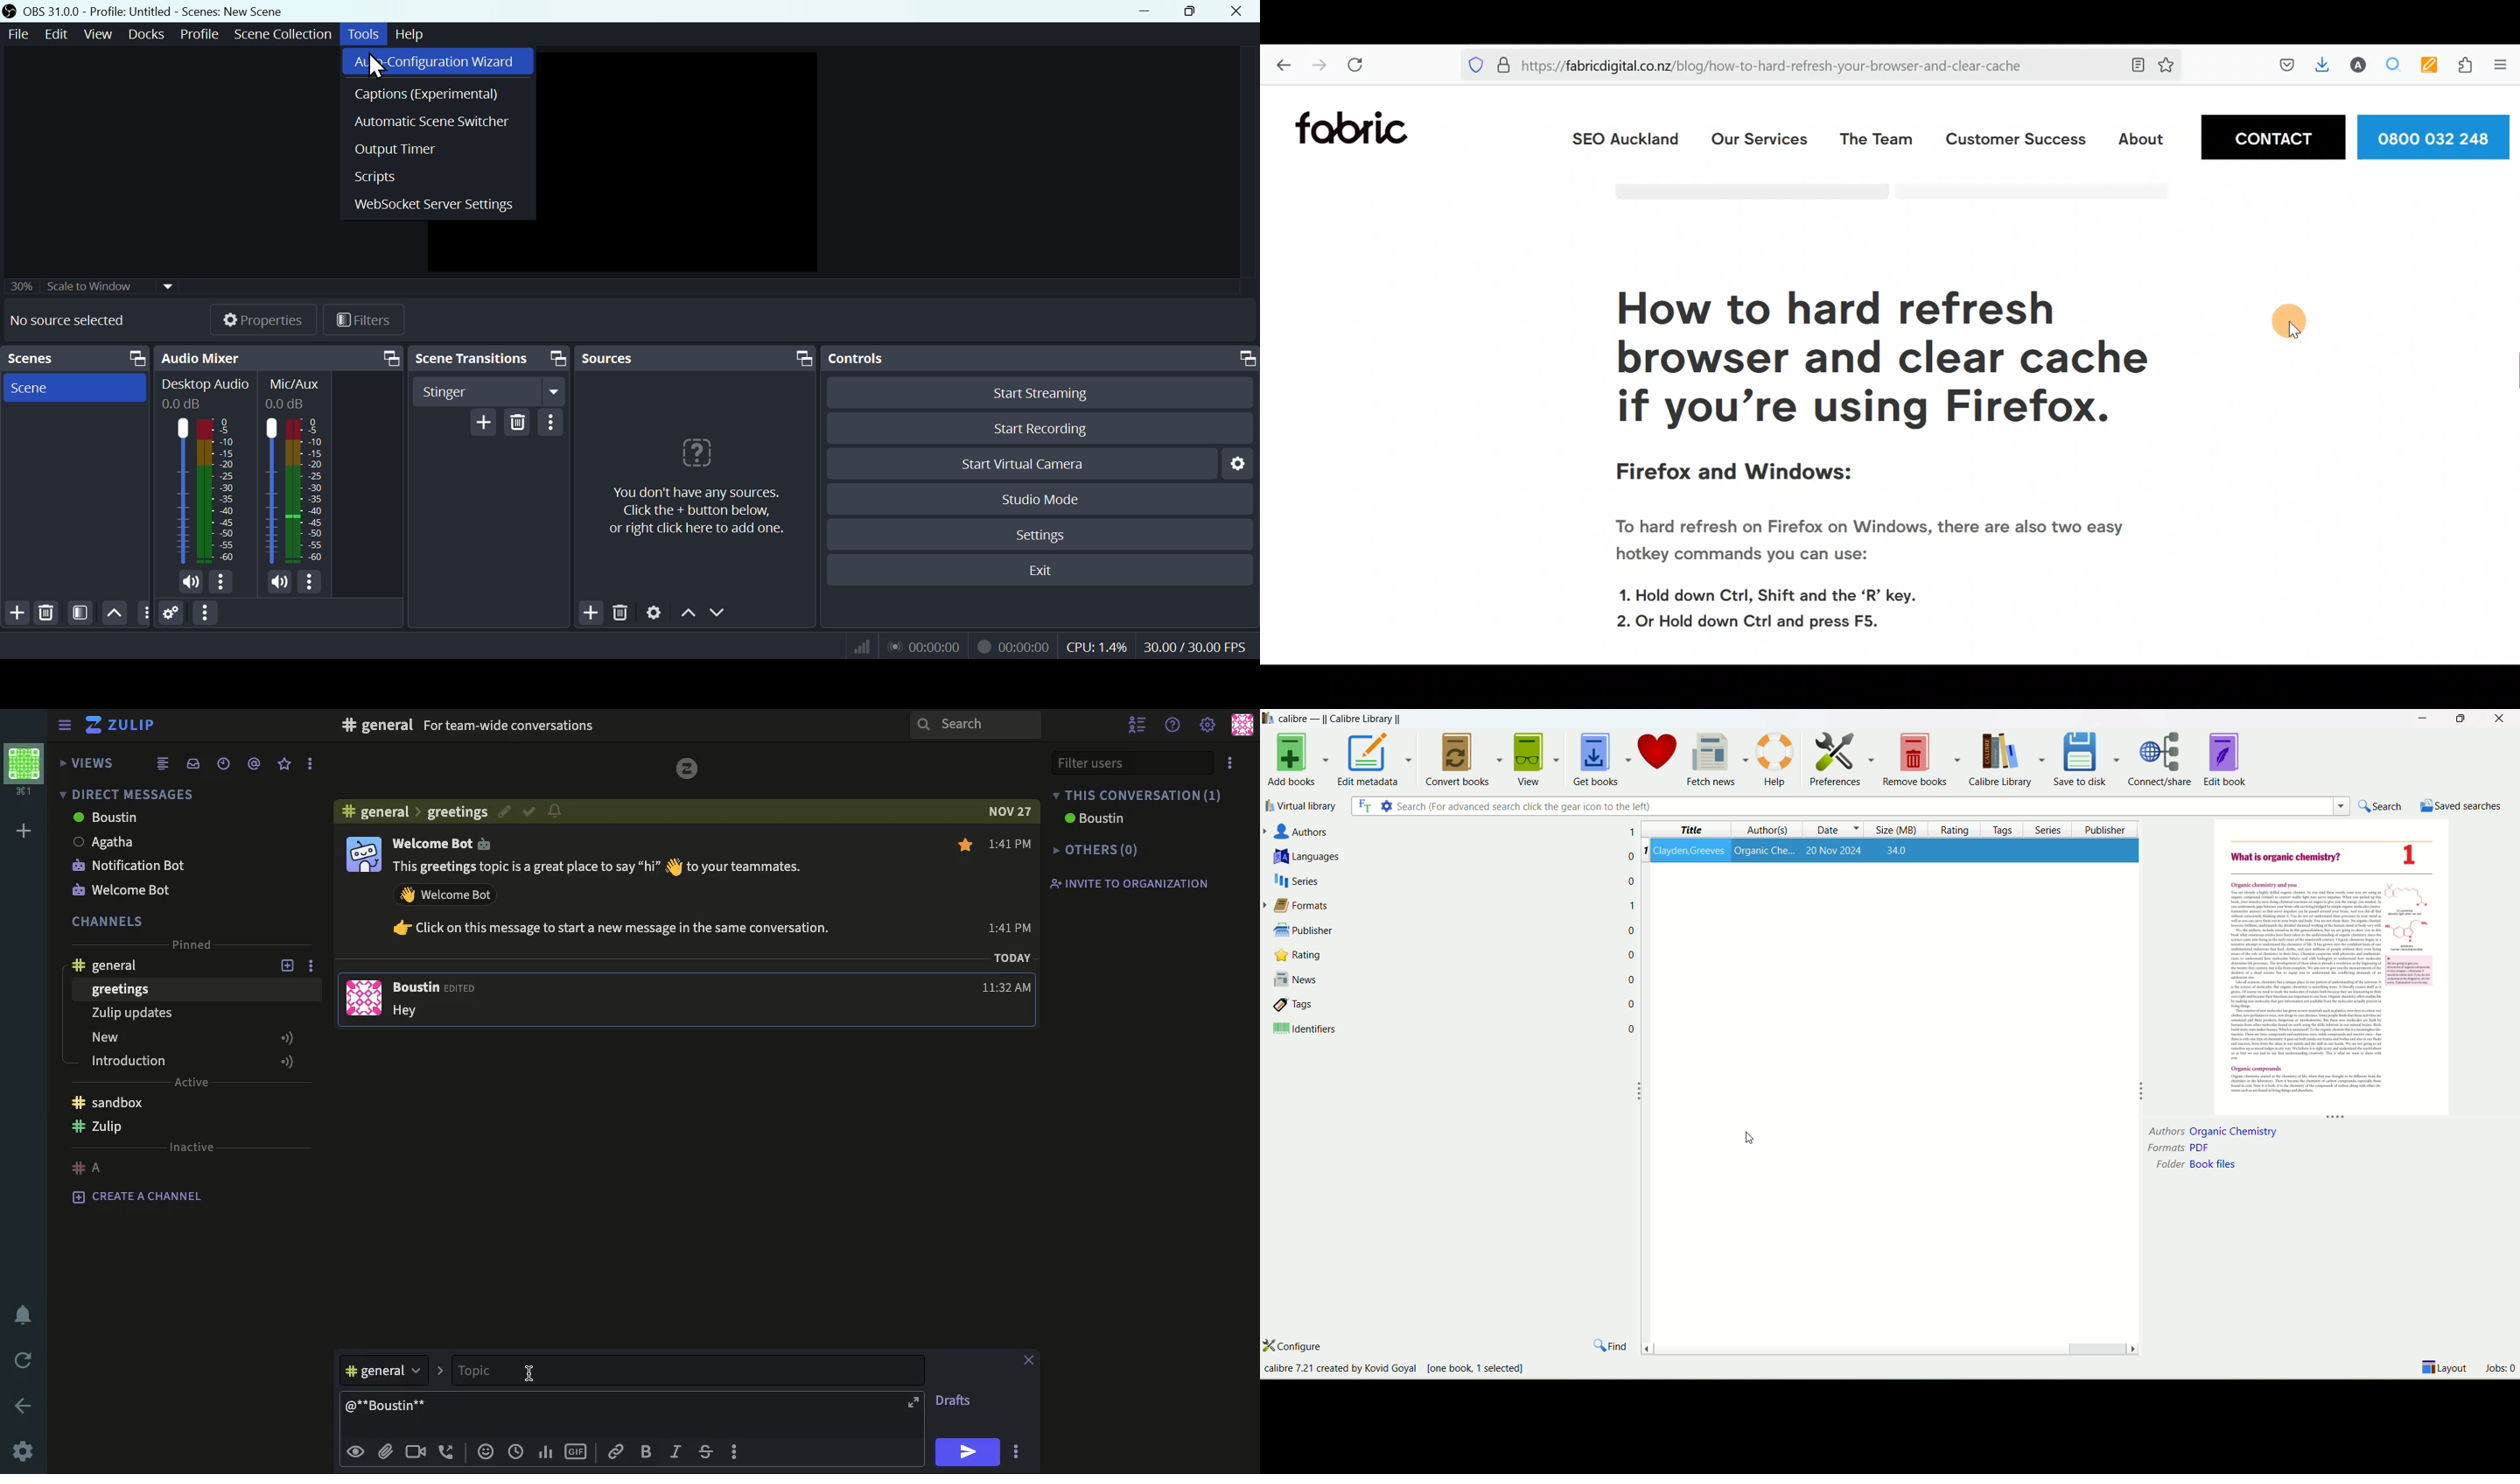 Image resolution: width=2520 pixels, height=1484 pixels. What do you see at coordinates (2460, 719) in the screenshot?
I see `maximize` at bounding box center [2460, 719].